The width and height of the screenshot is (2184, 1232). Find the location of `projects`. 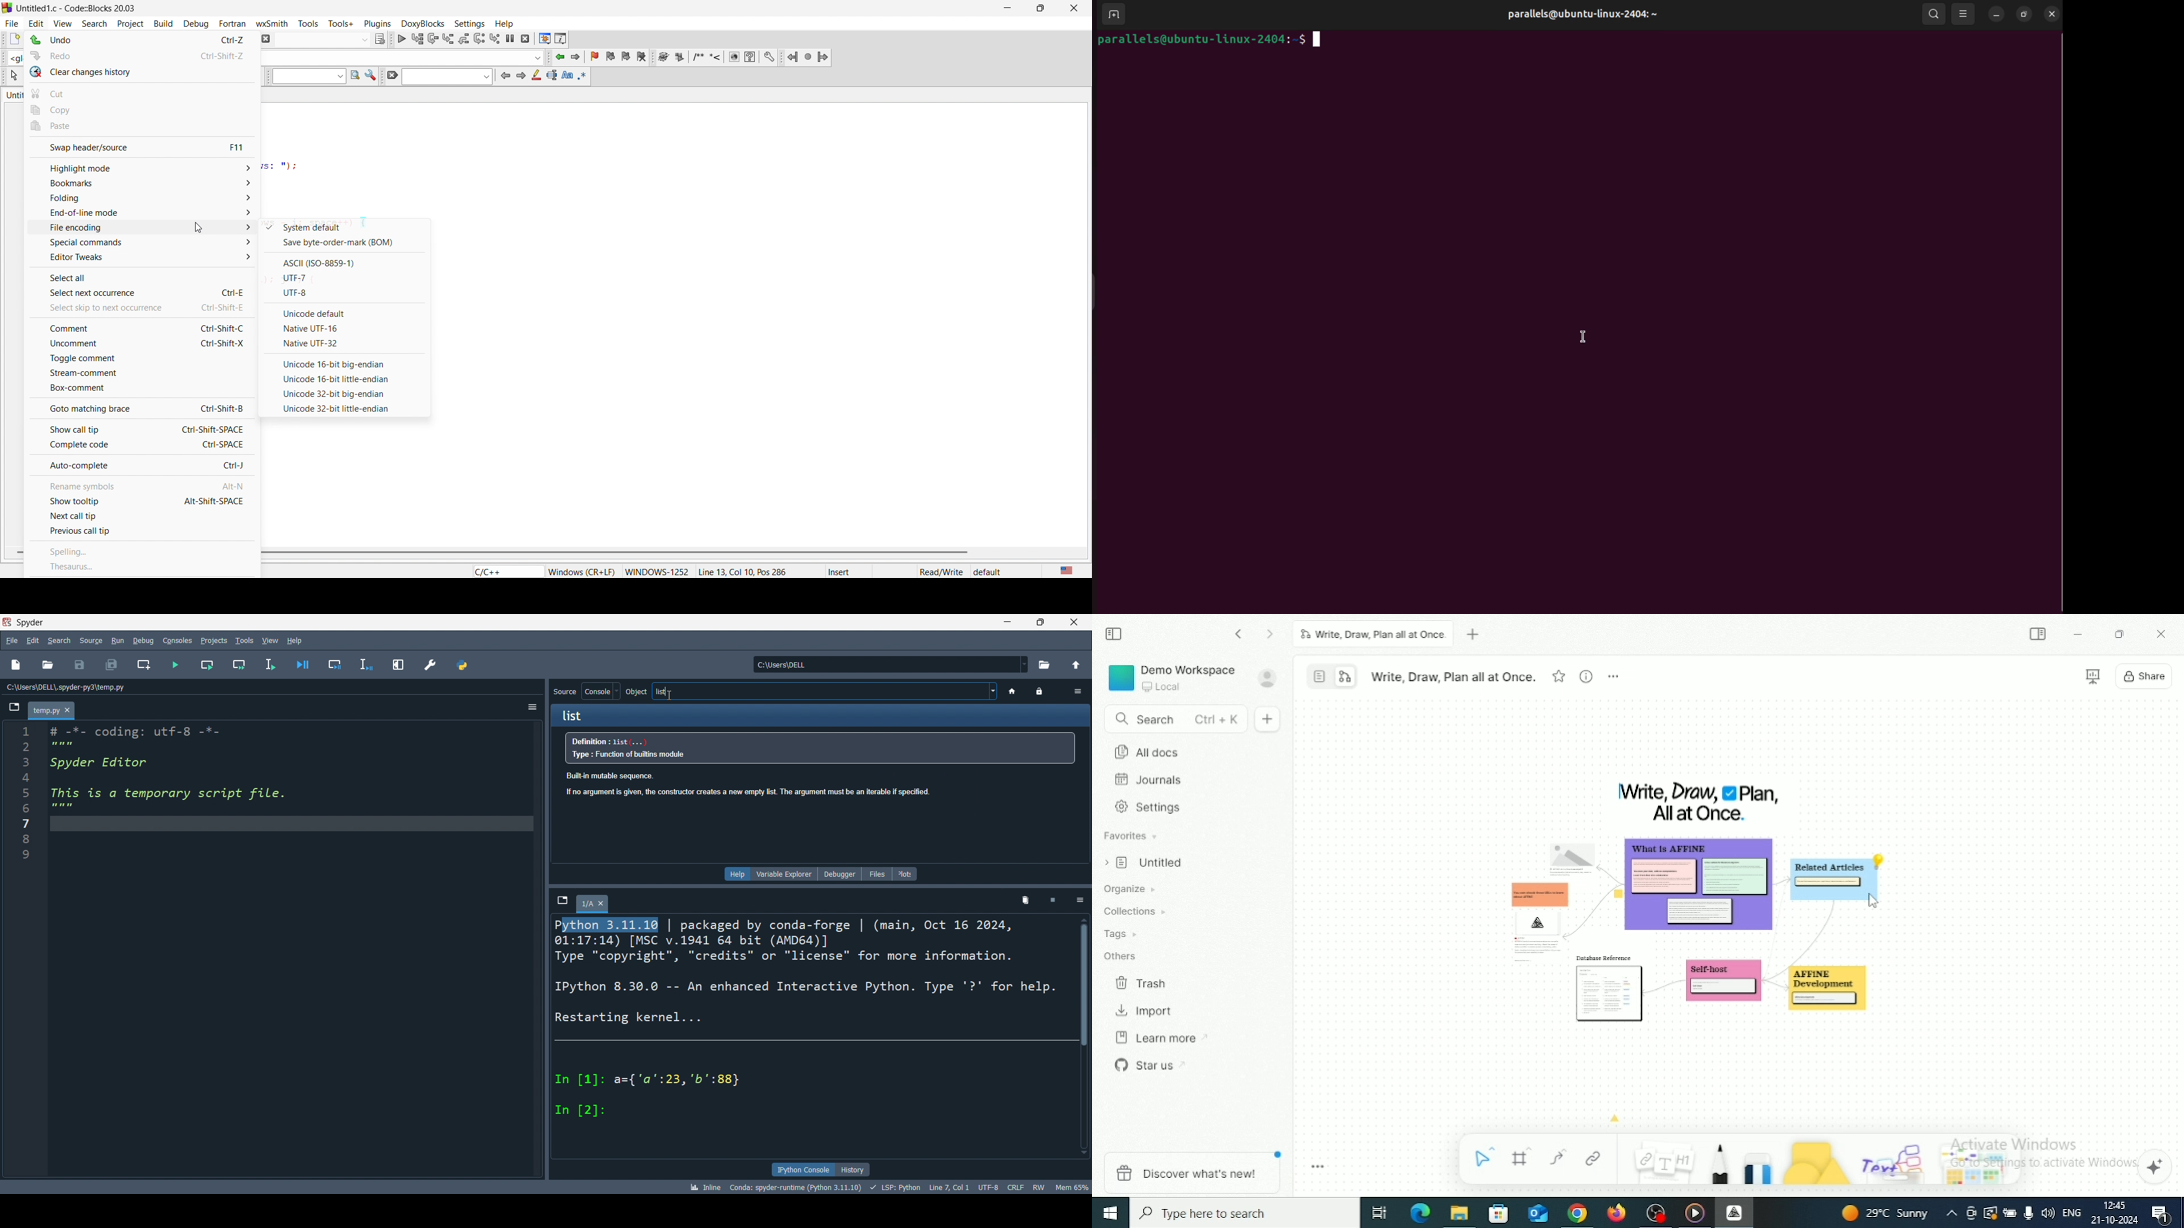

projects is located at coordinates (210, 638).